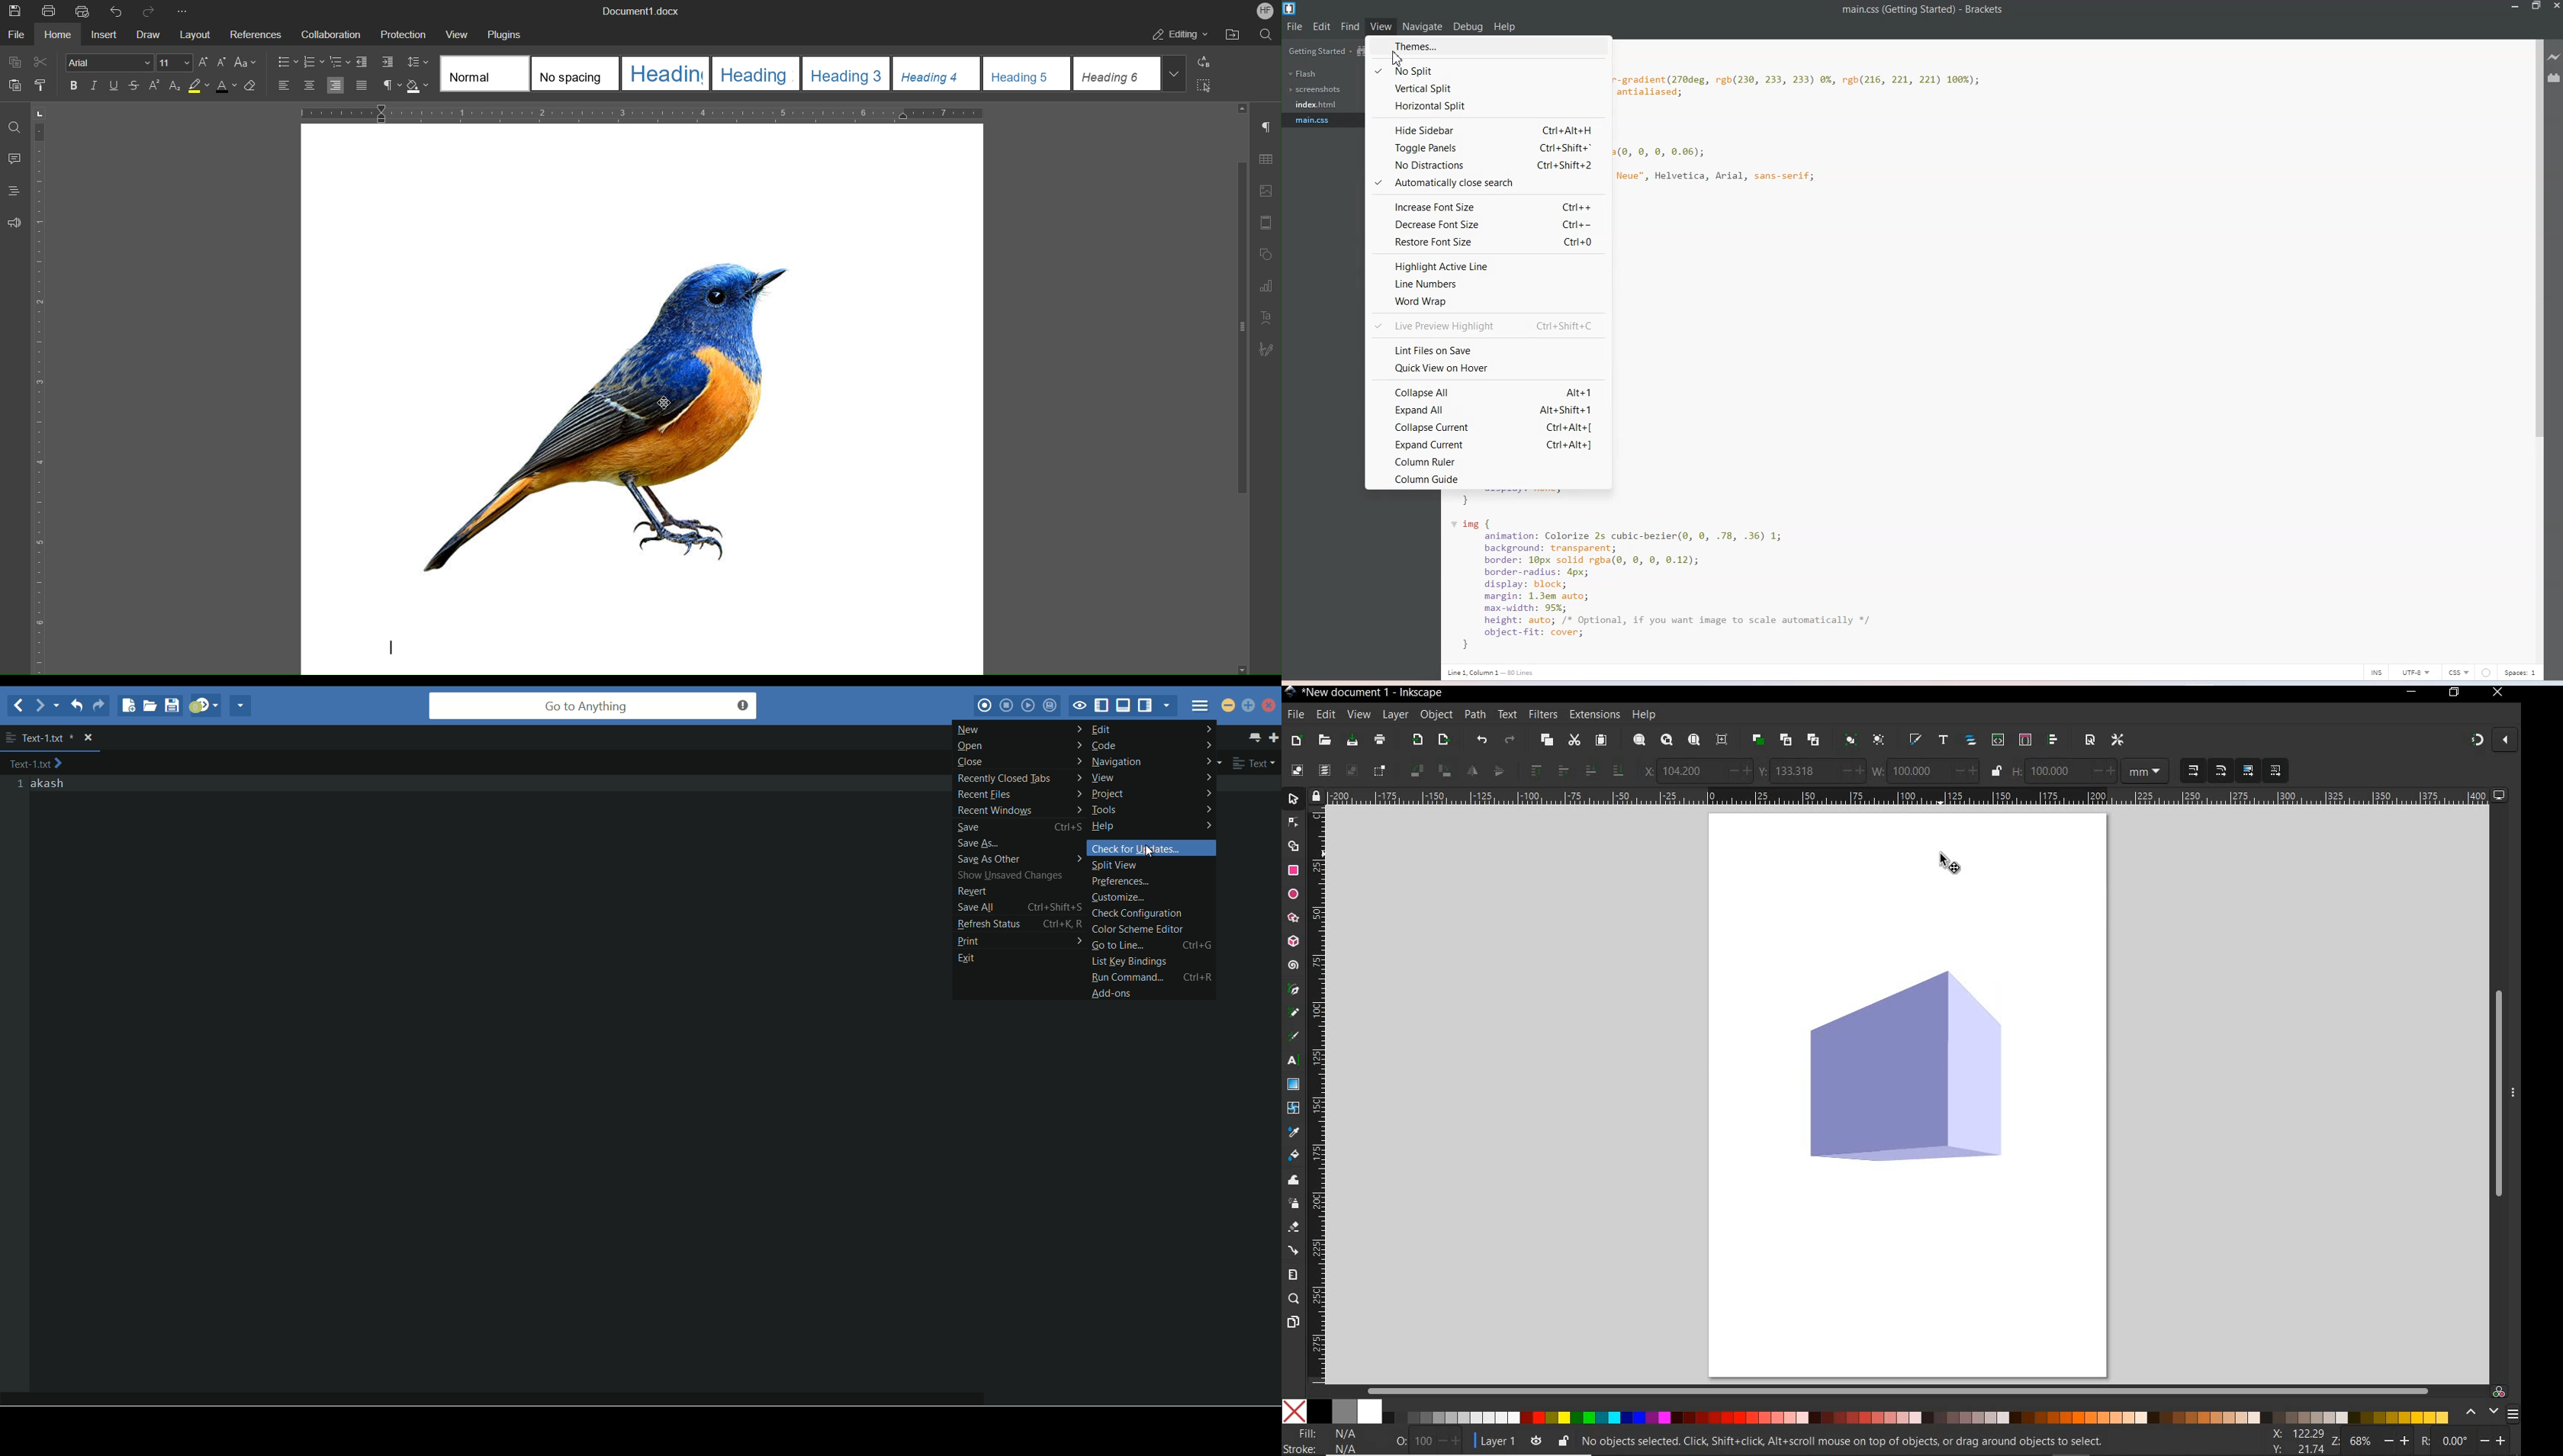 The width and height of the screenshot is (2576, 1456). What do you see at coordinates (1504, 26) in the screenshot?
I see `Help` at bounding box center [1504, 26].